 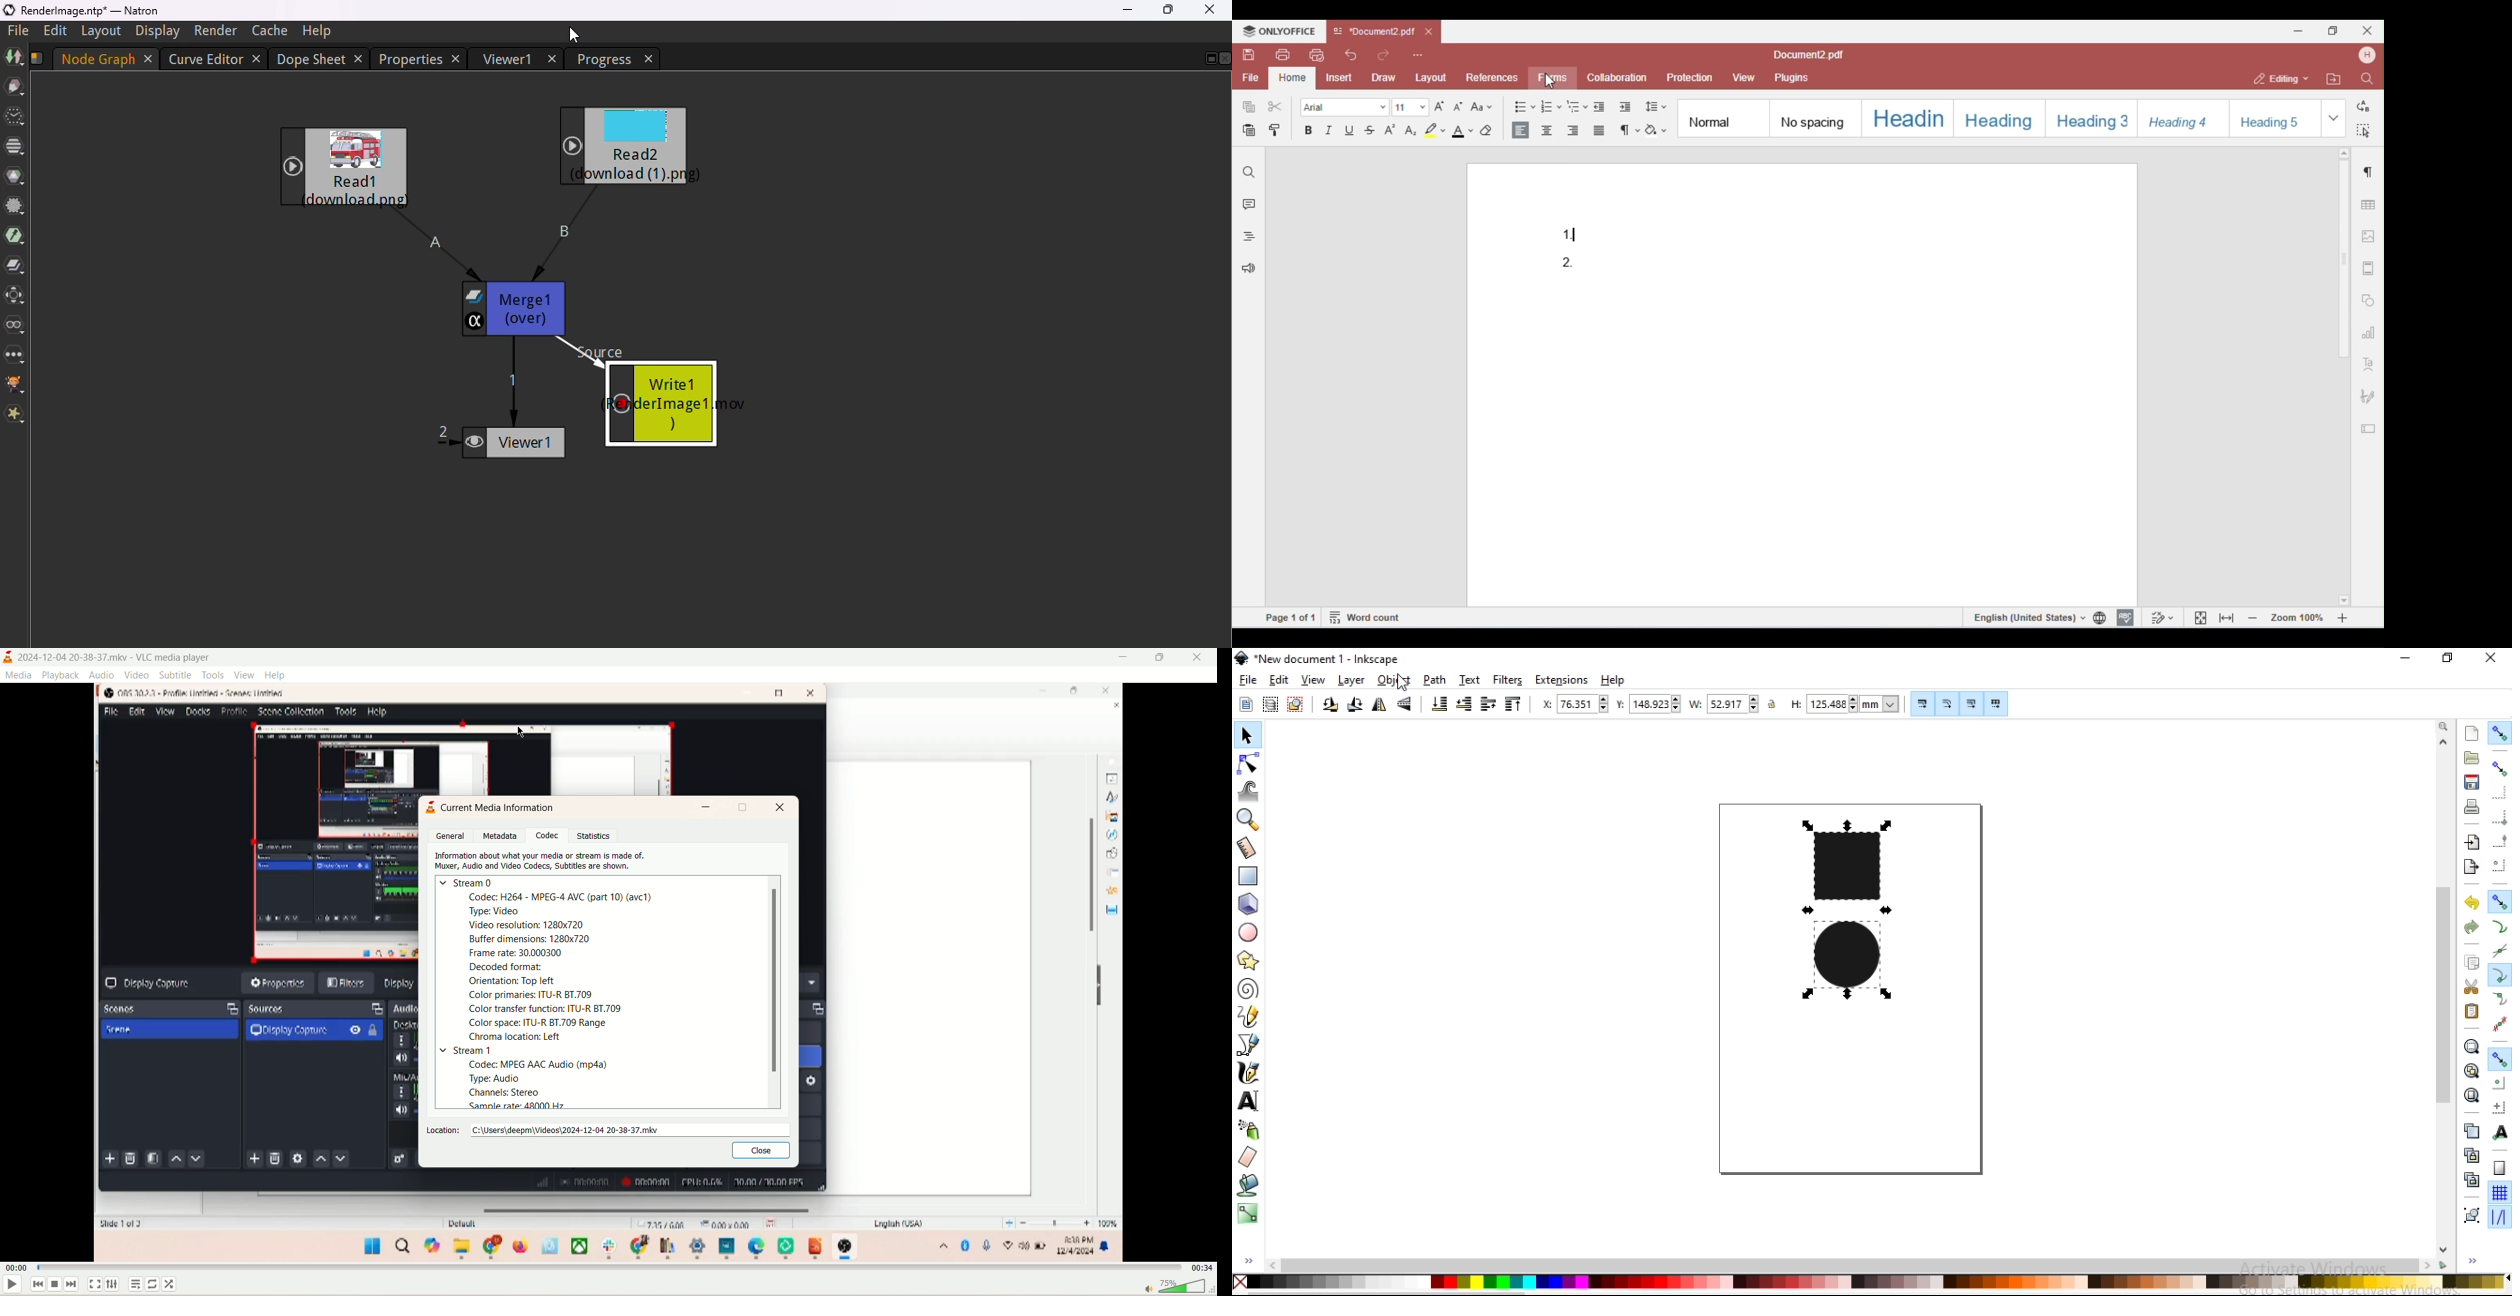 I want to click on create rectangles and squares, so click(x=1248, y=876).